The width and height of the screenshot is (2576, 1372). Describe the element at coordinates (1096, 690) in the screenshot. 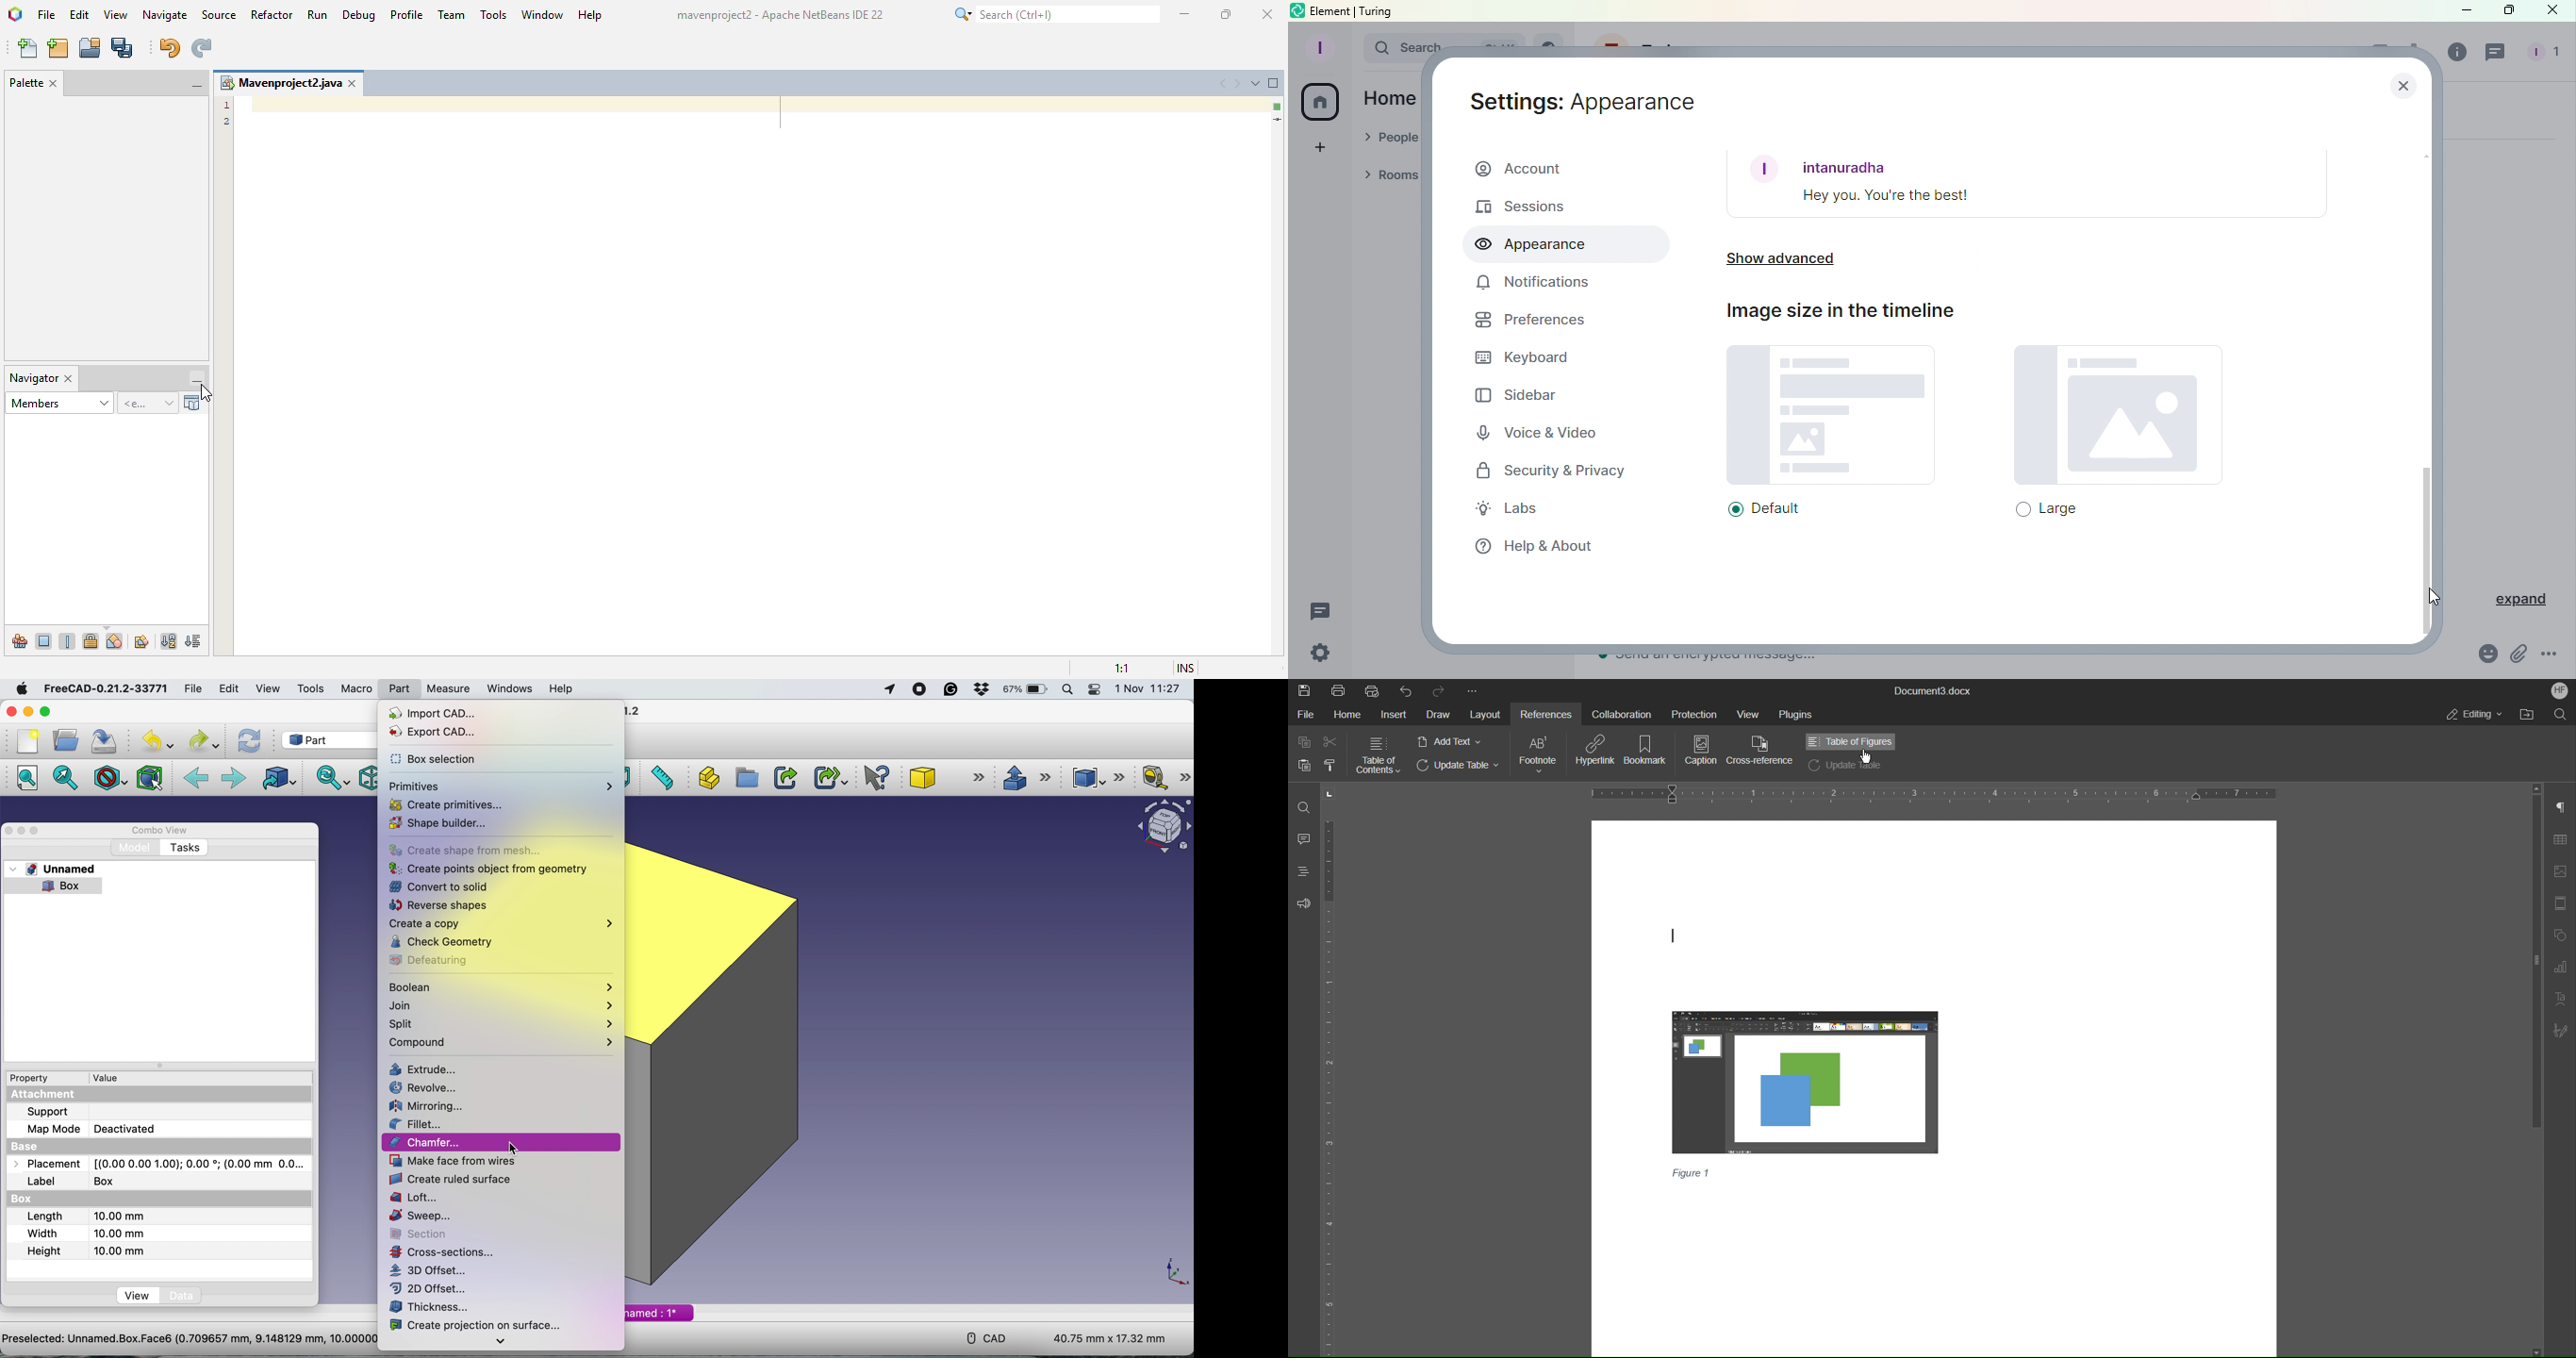

I see `control center` at that location.